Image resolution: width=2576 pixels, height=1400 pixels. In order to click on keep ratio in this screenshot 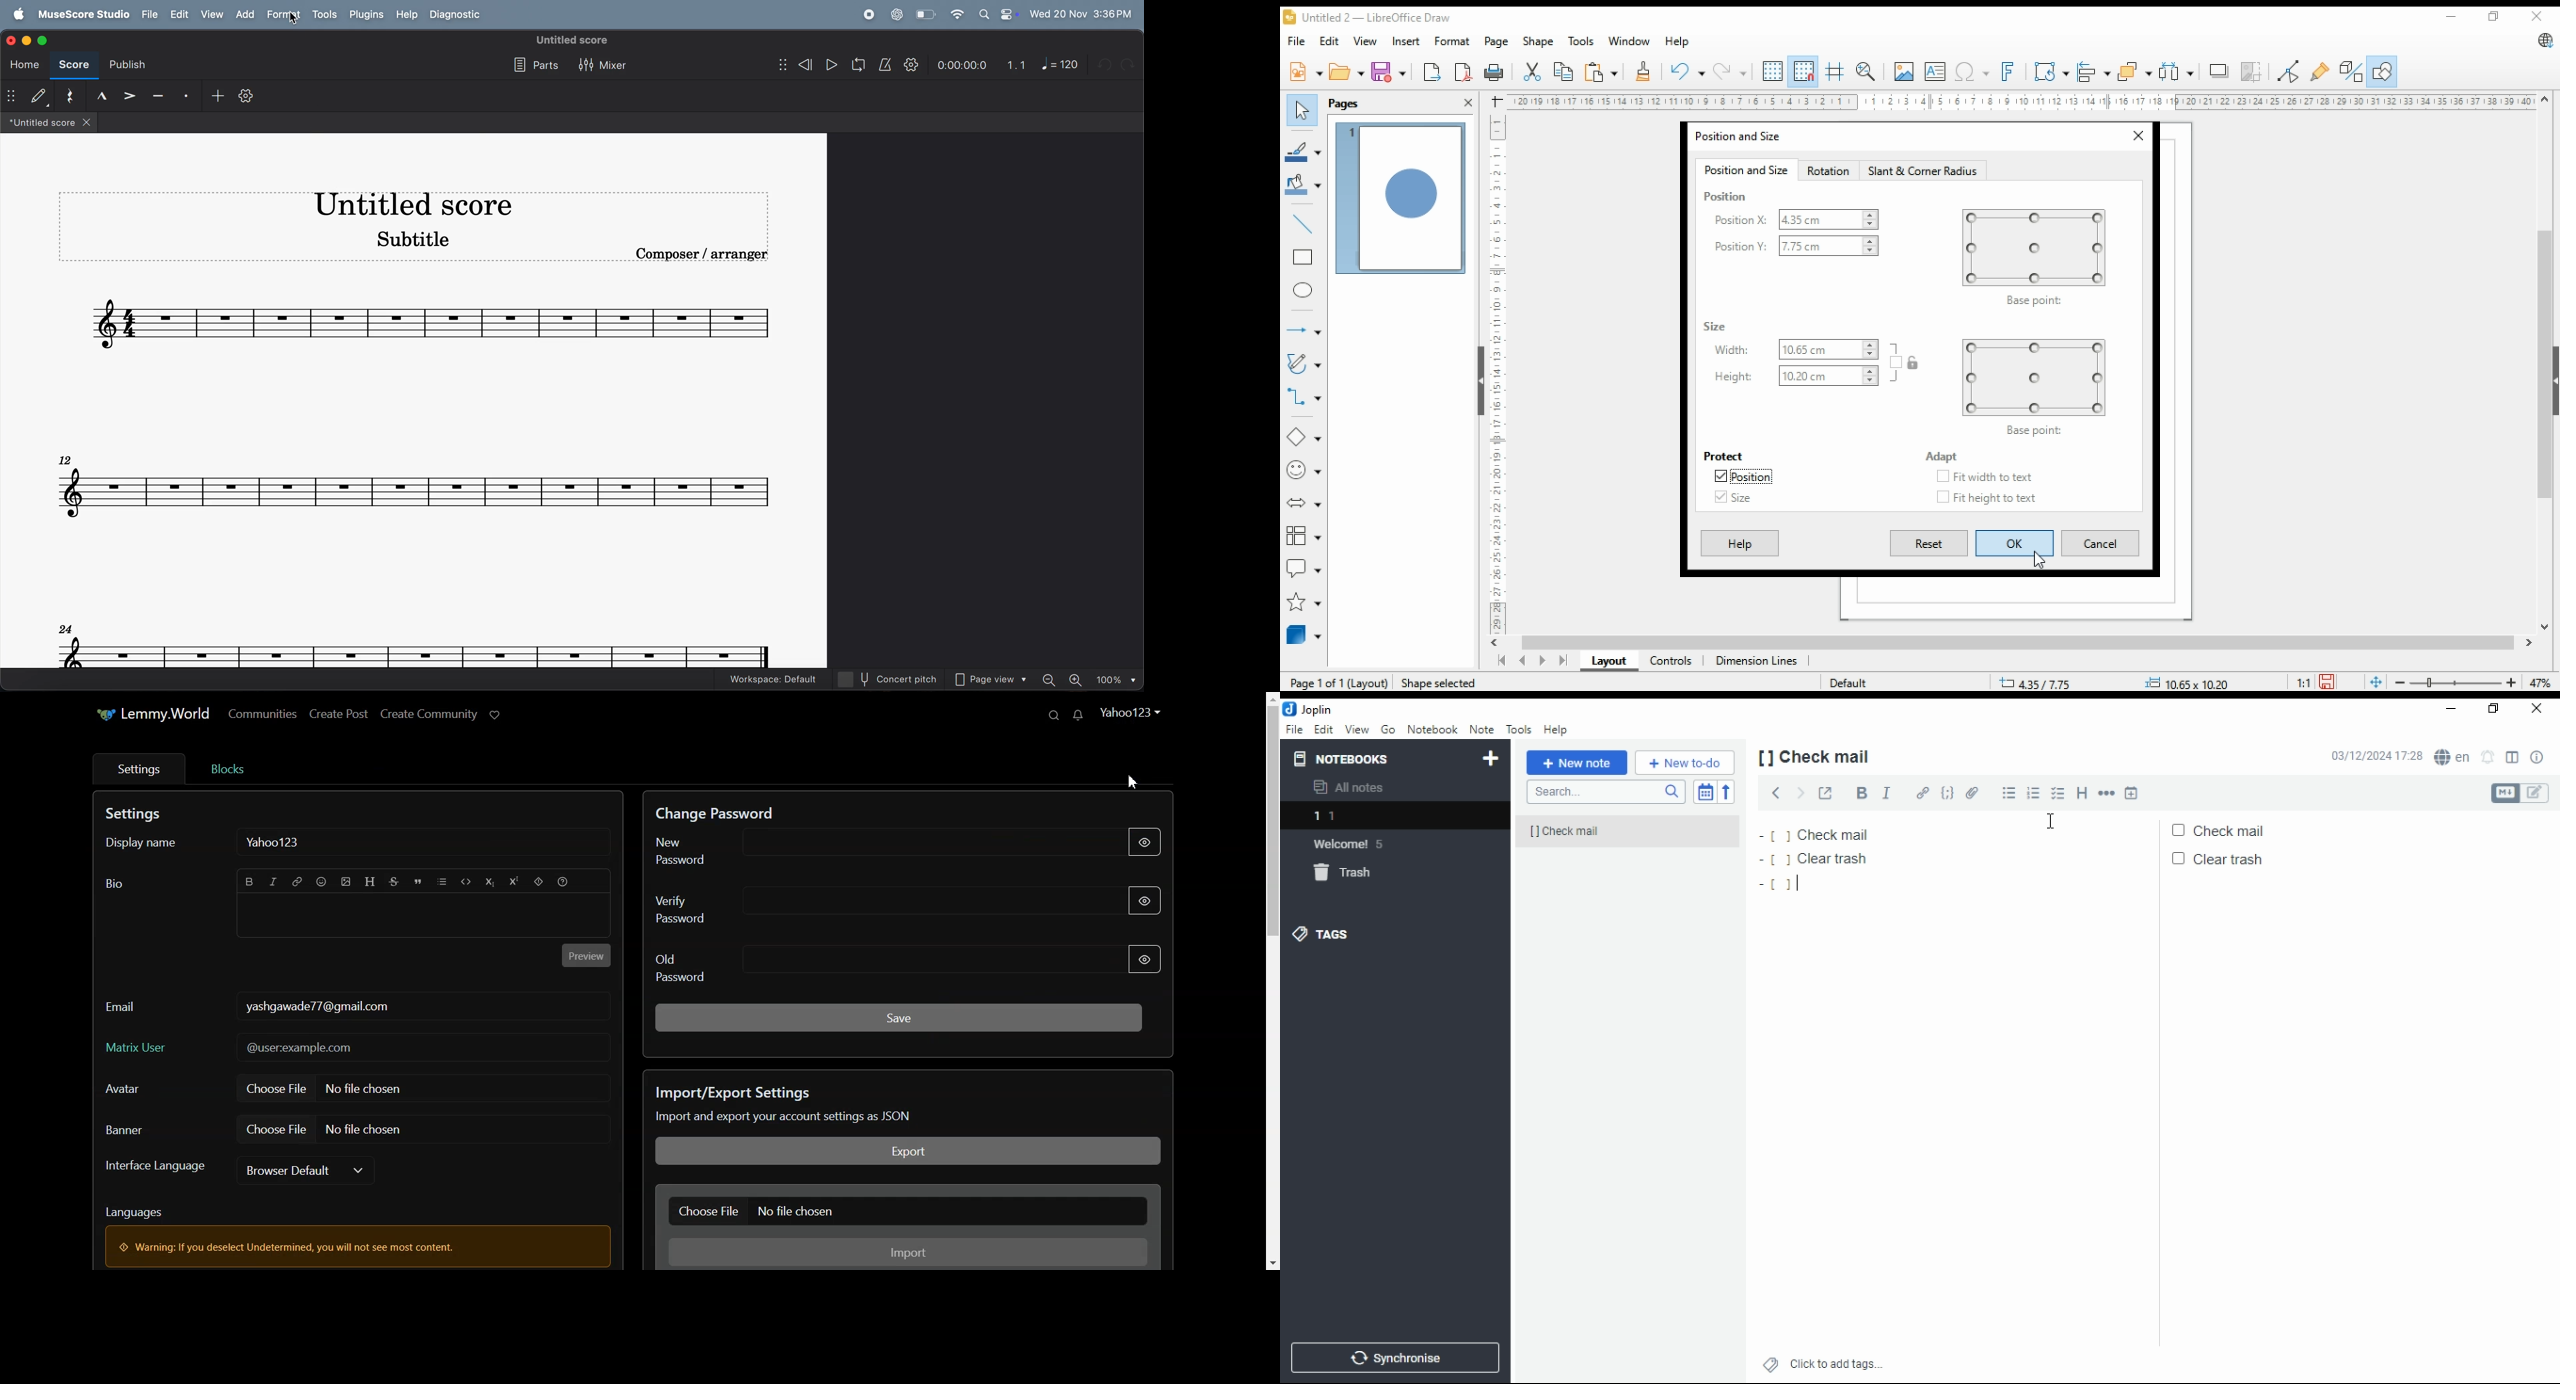, I will do `click(1903, 362)`.